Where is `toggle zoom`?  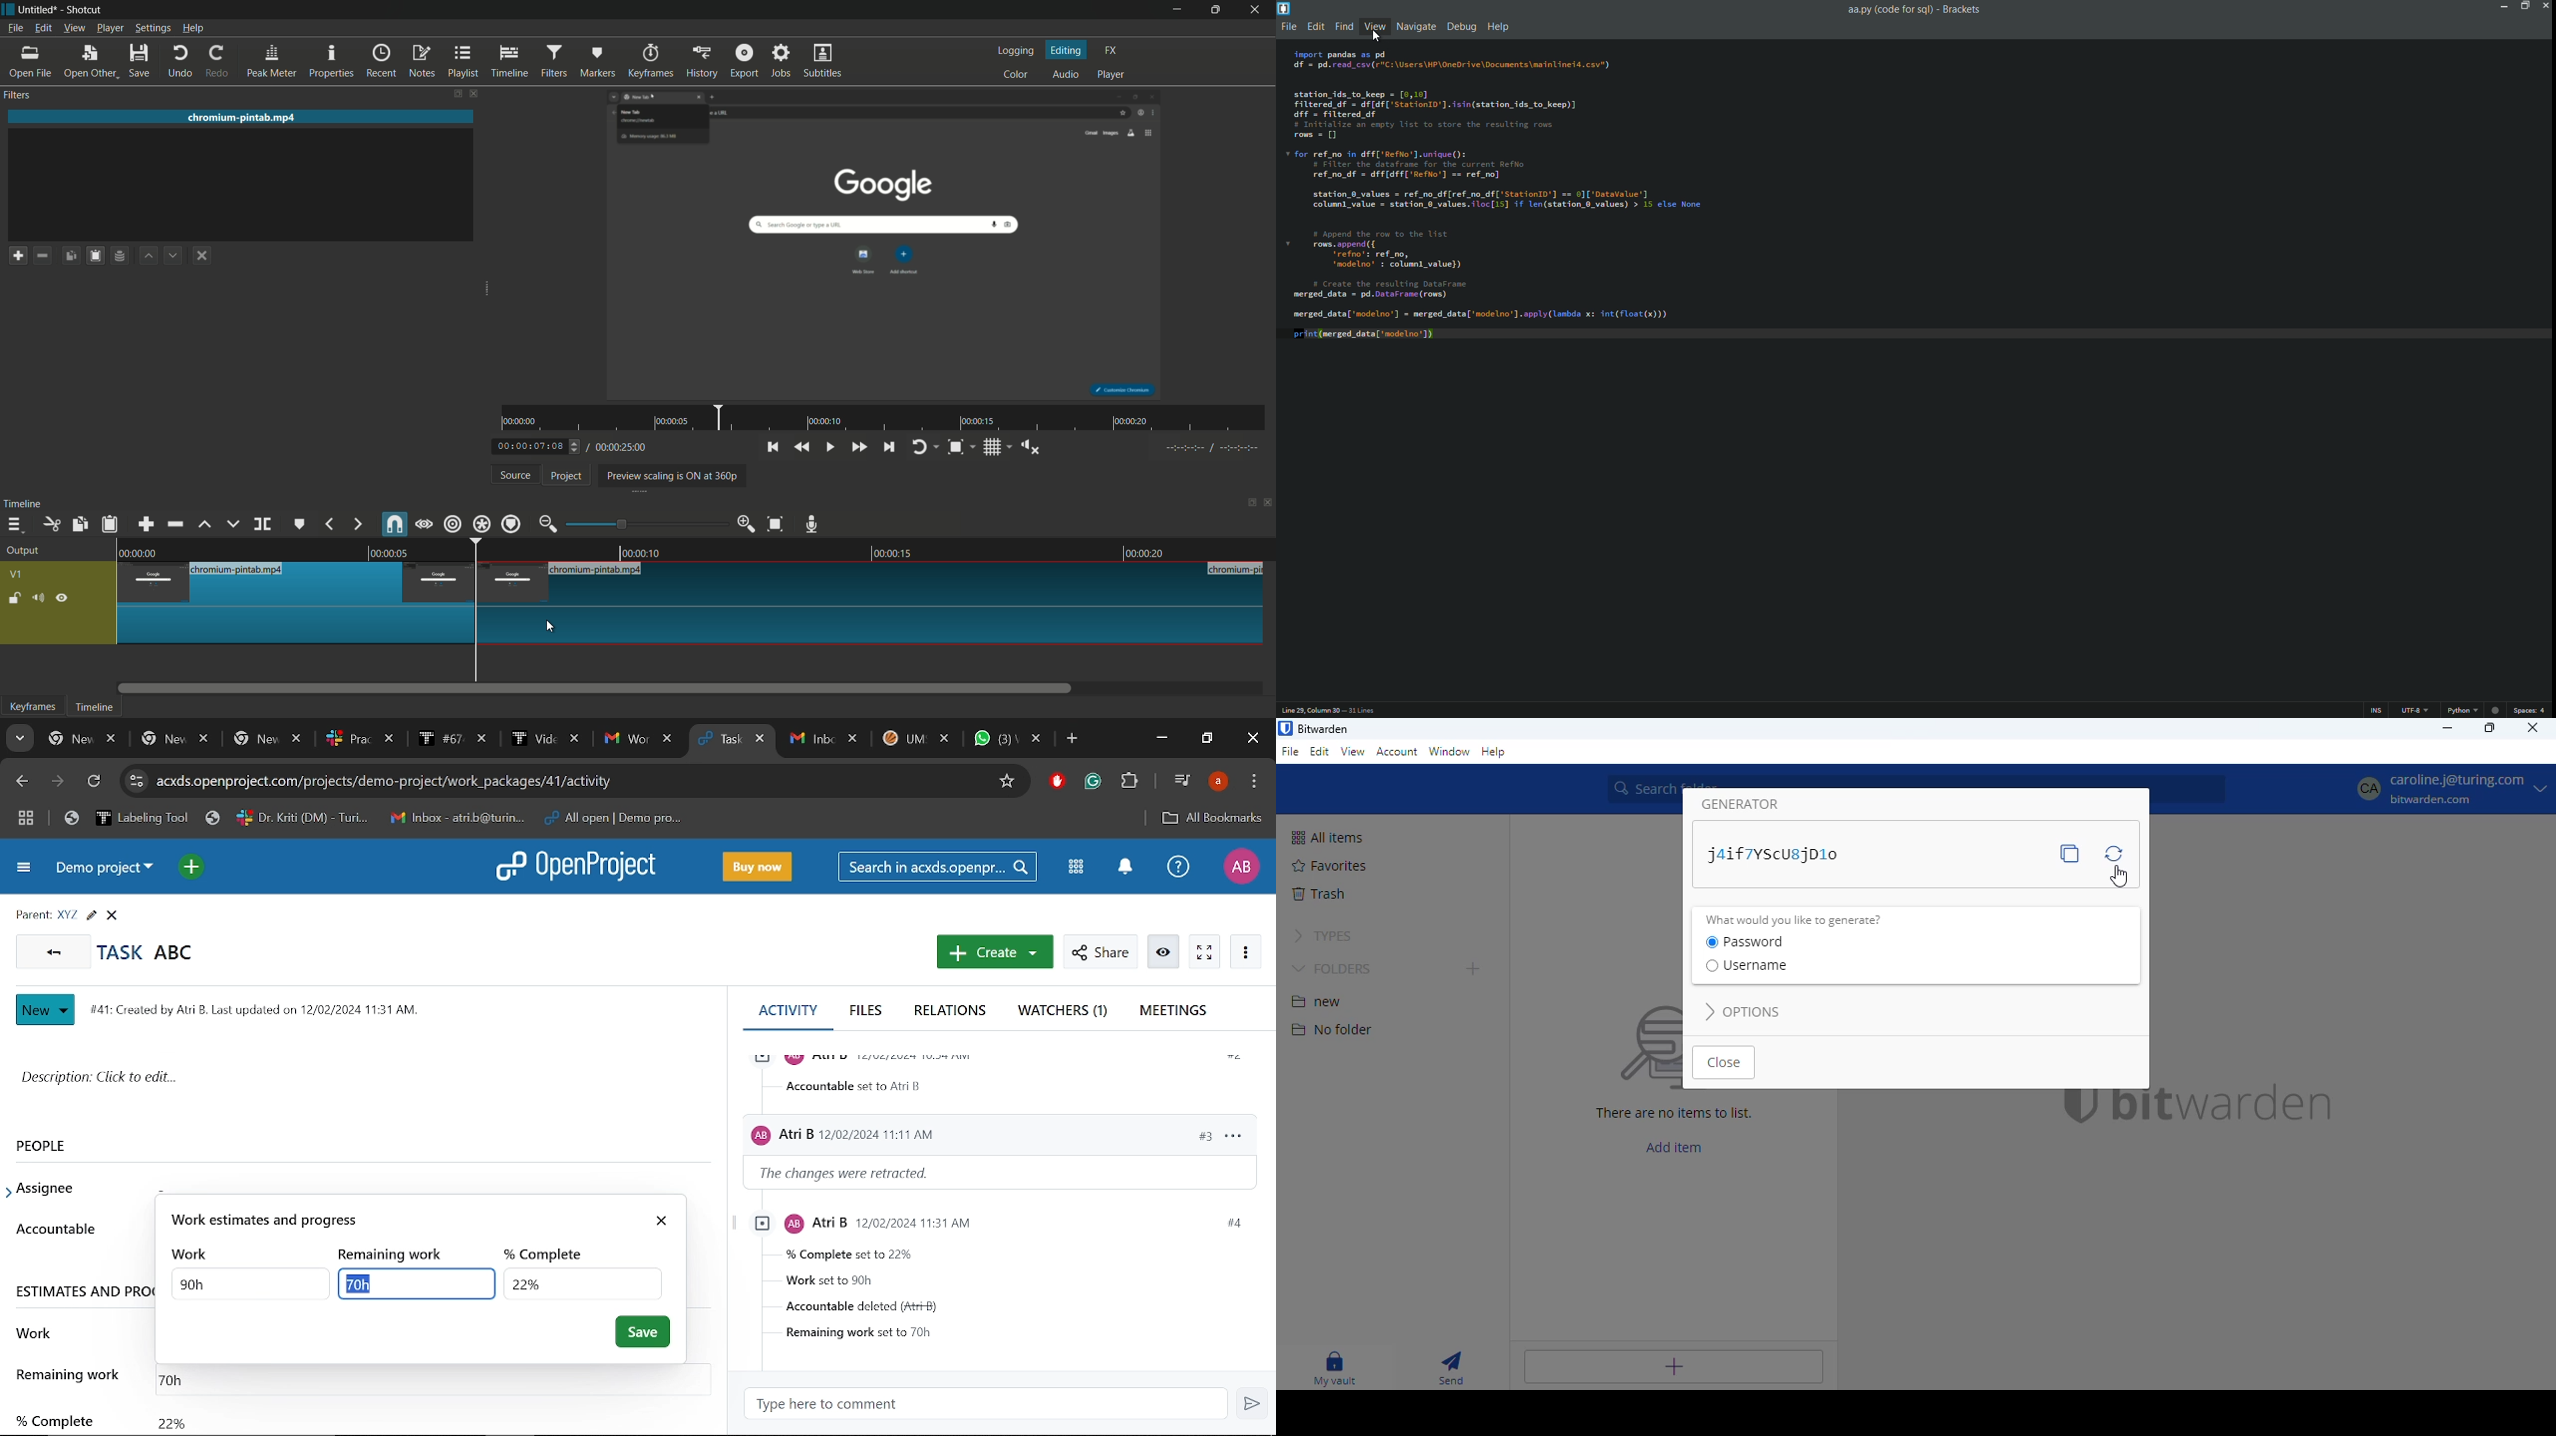 toggle zoom is located at coordinates (956, 448).